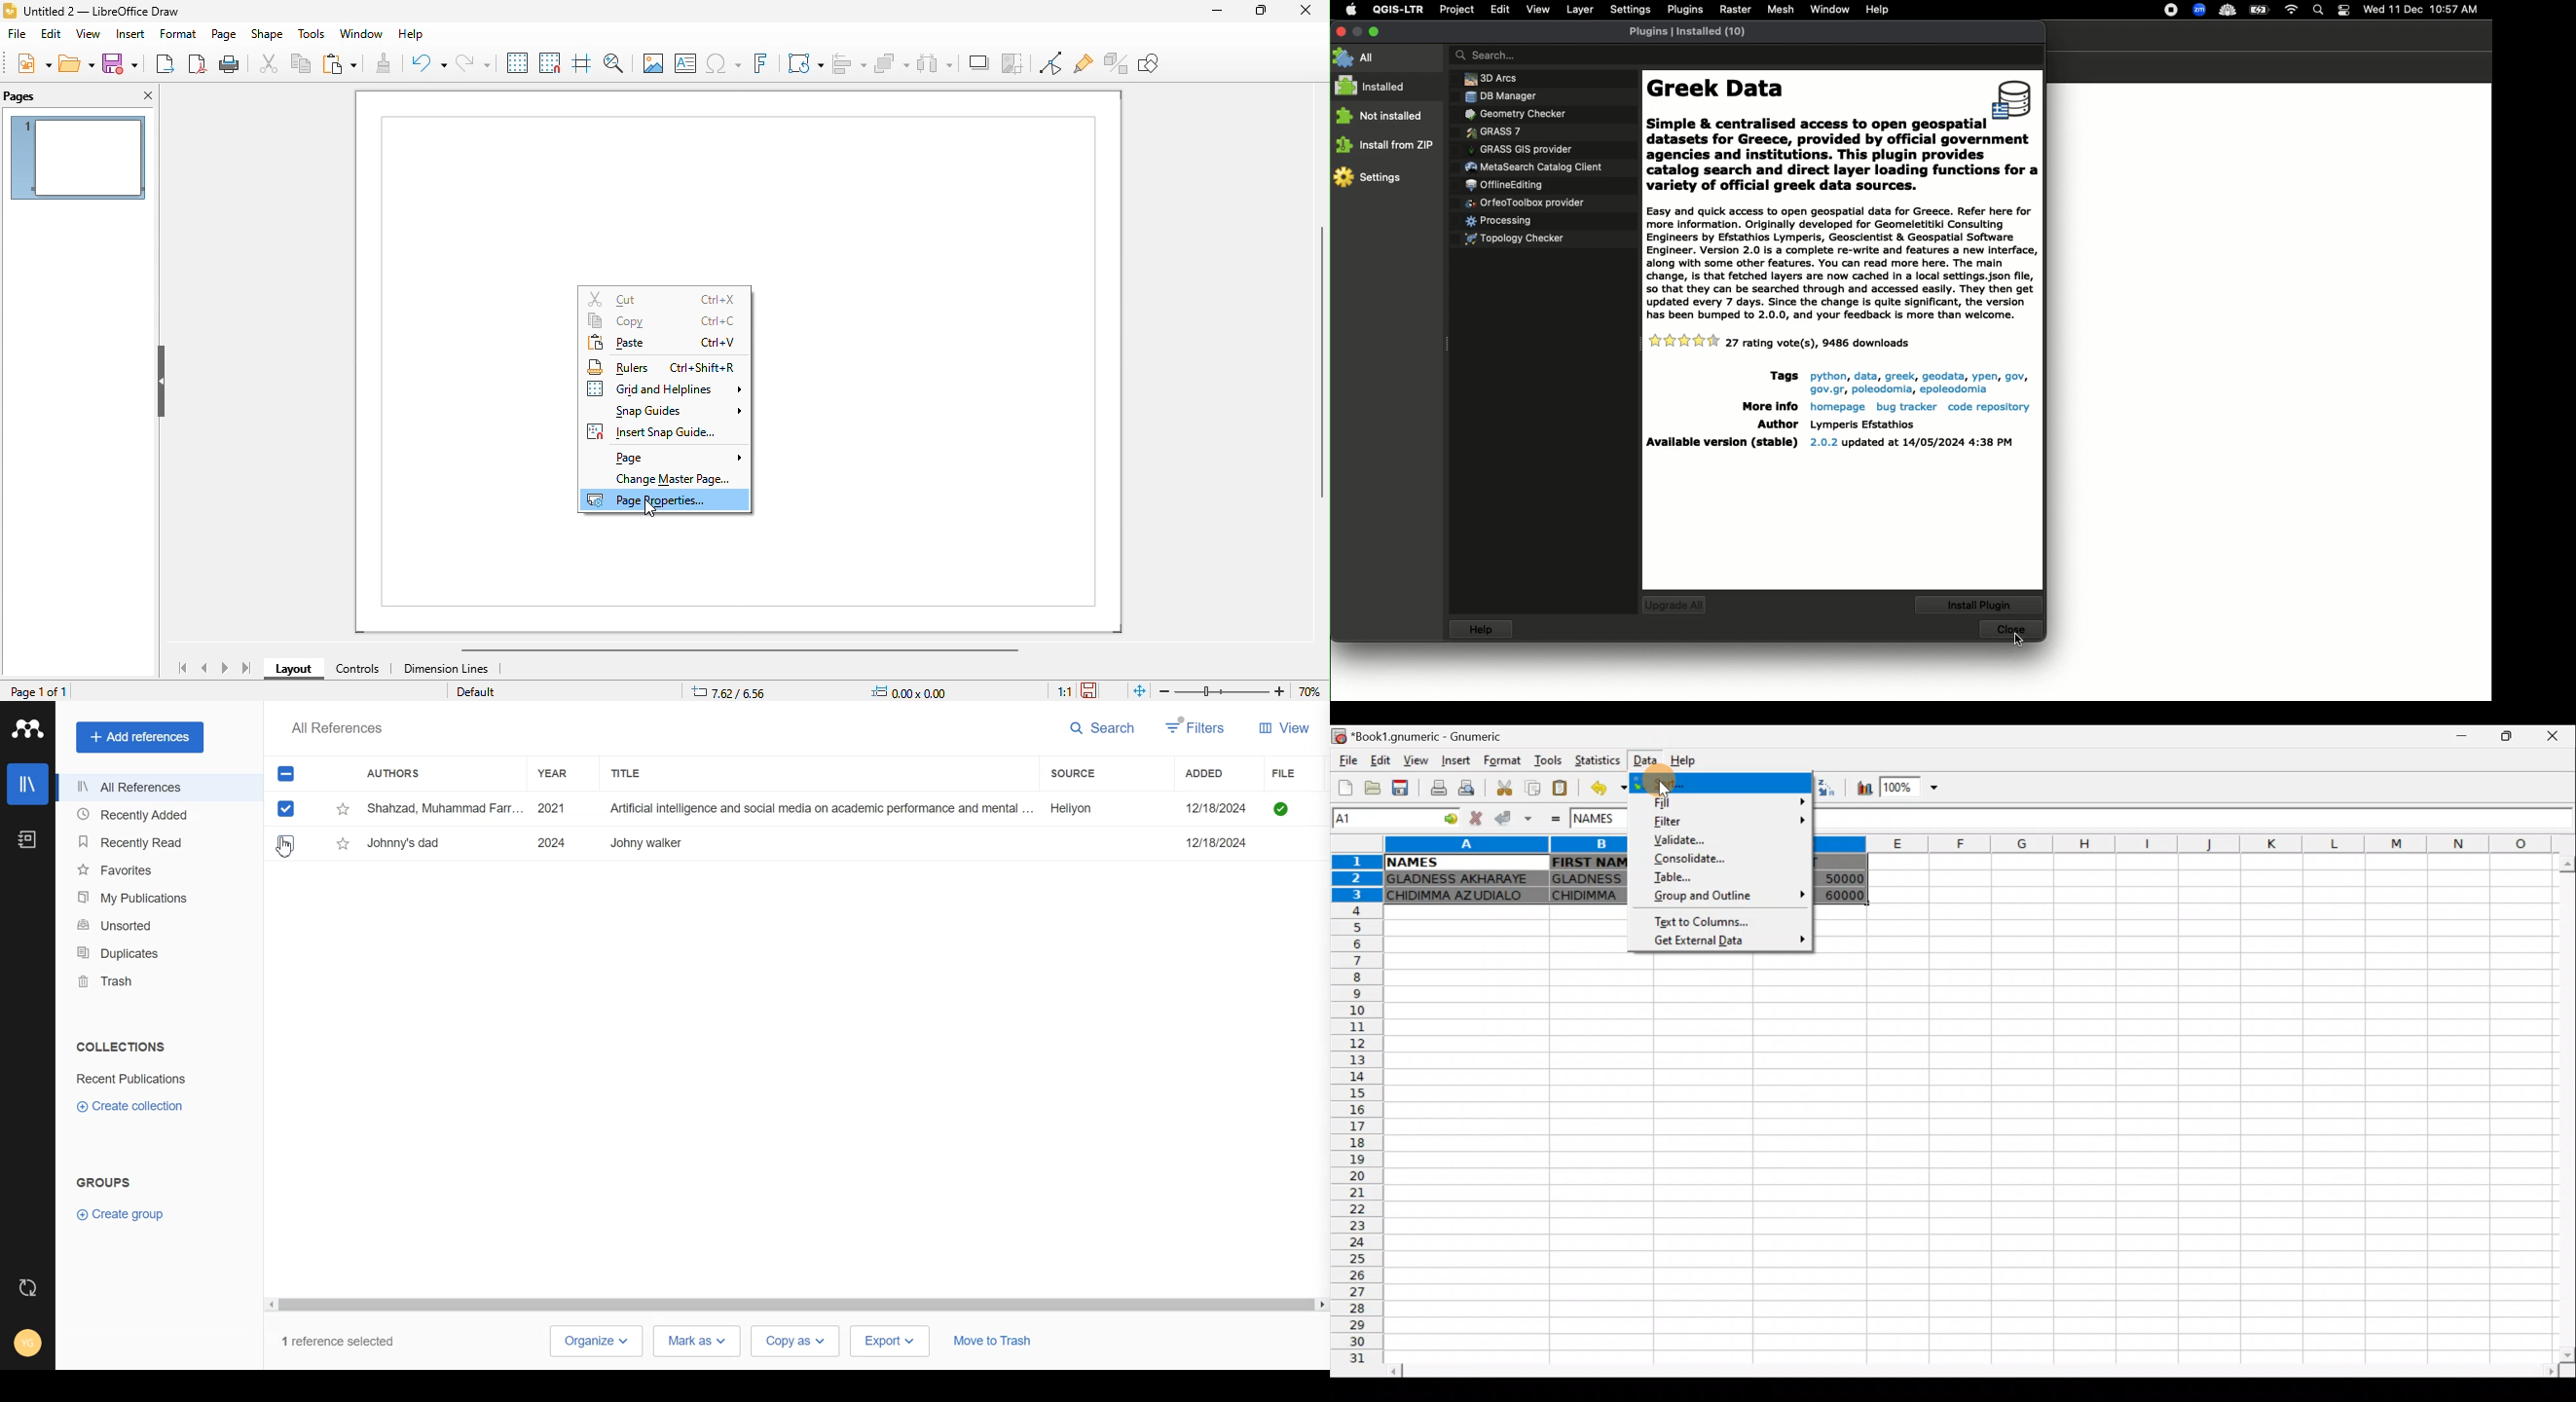  What do you see at coordinates (89, 34) in the screenshot?
I see `view` at bounding box center [89, 34].